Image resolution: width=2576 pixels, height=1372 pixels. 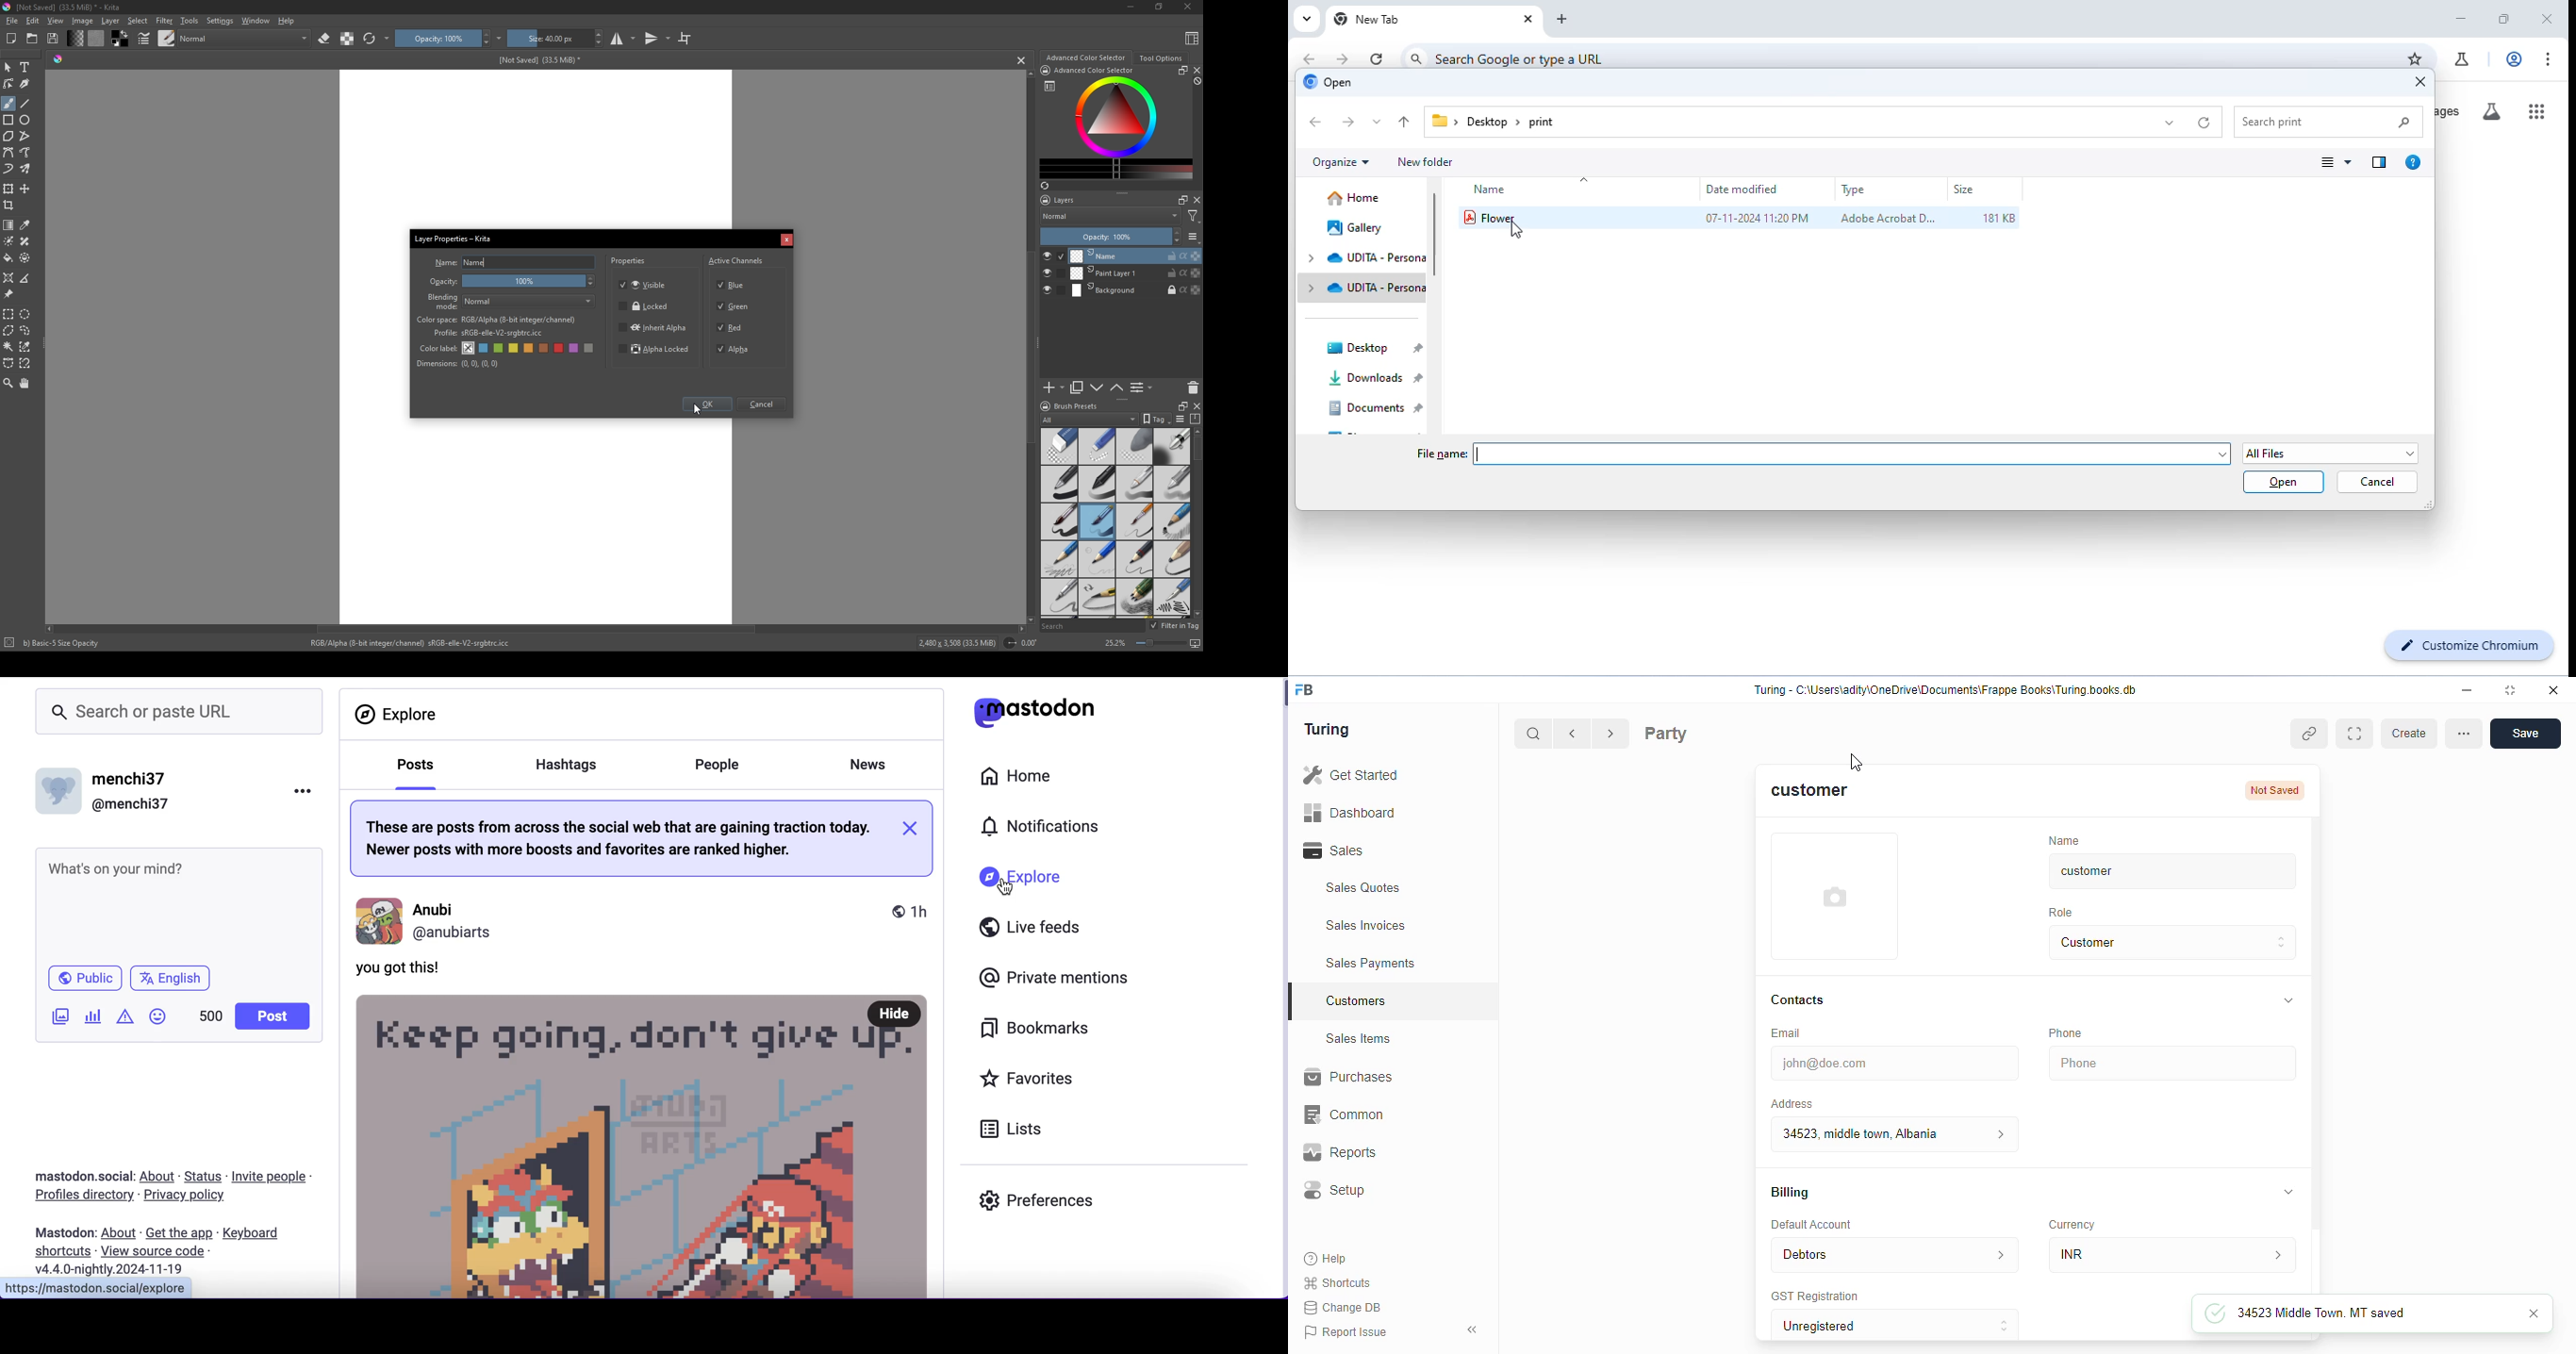 I want to click on pencil, so click(x=1096, y=559).